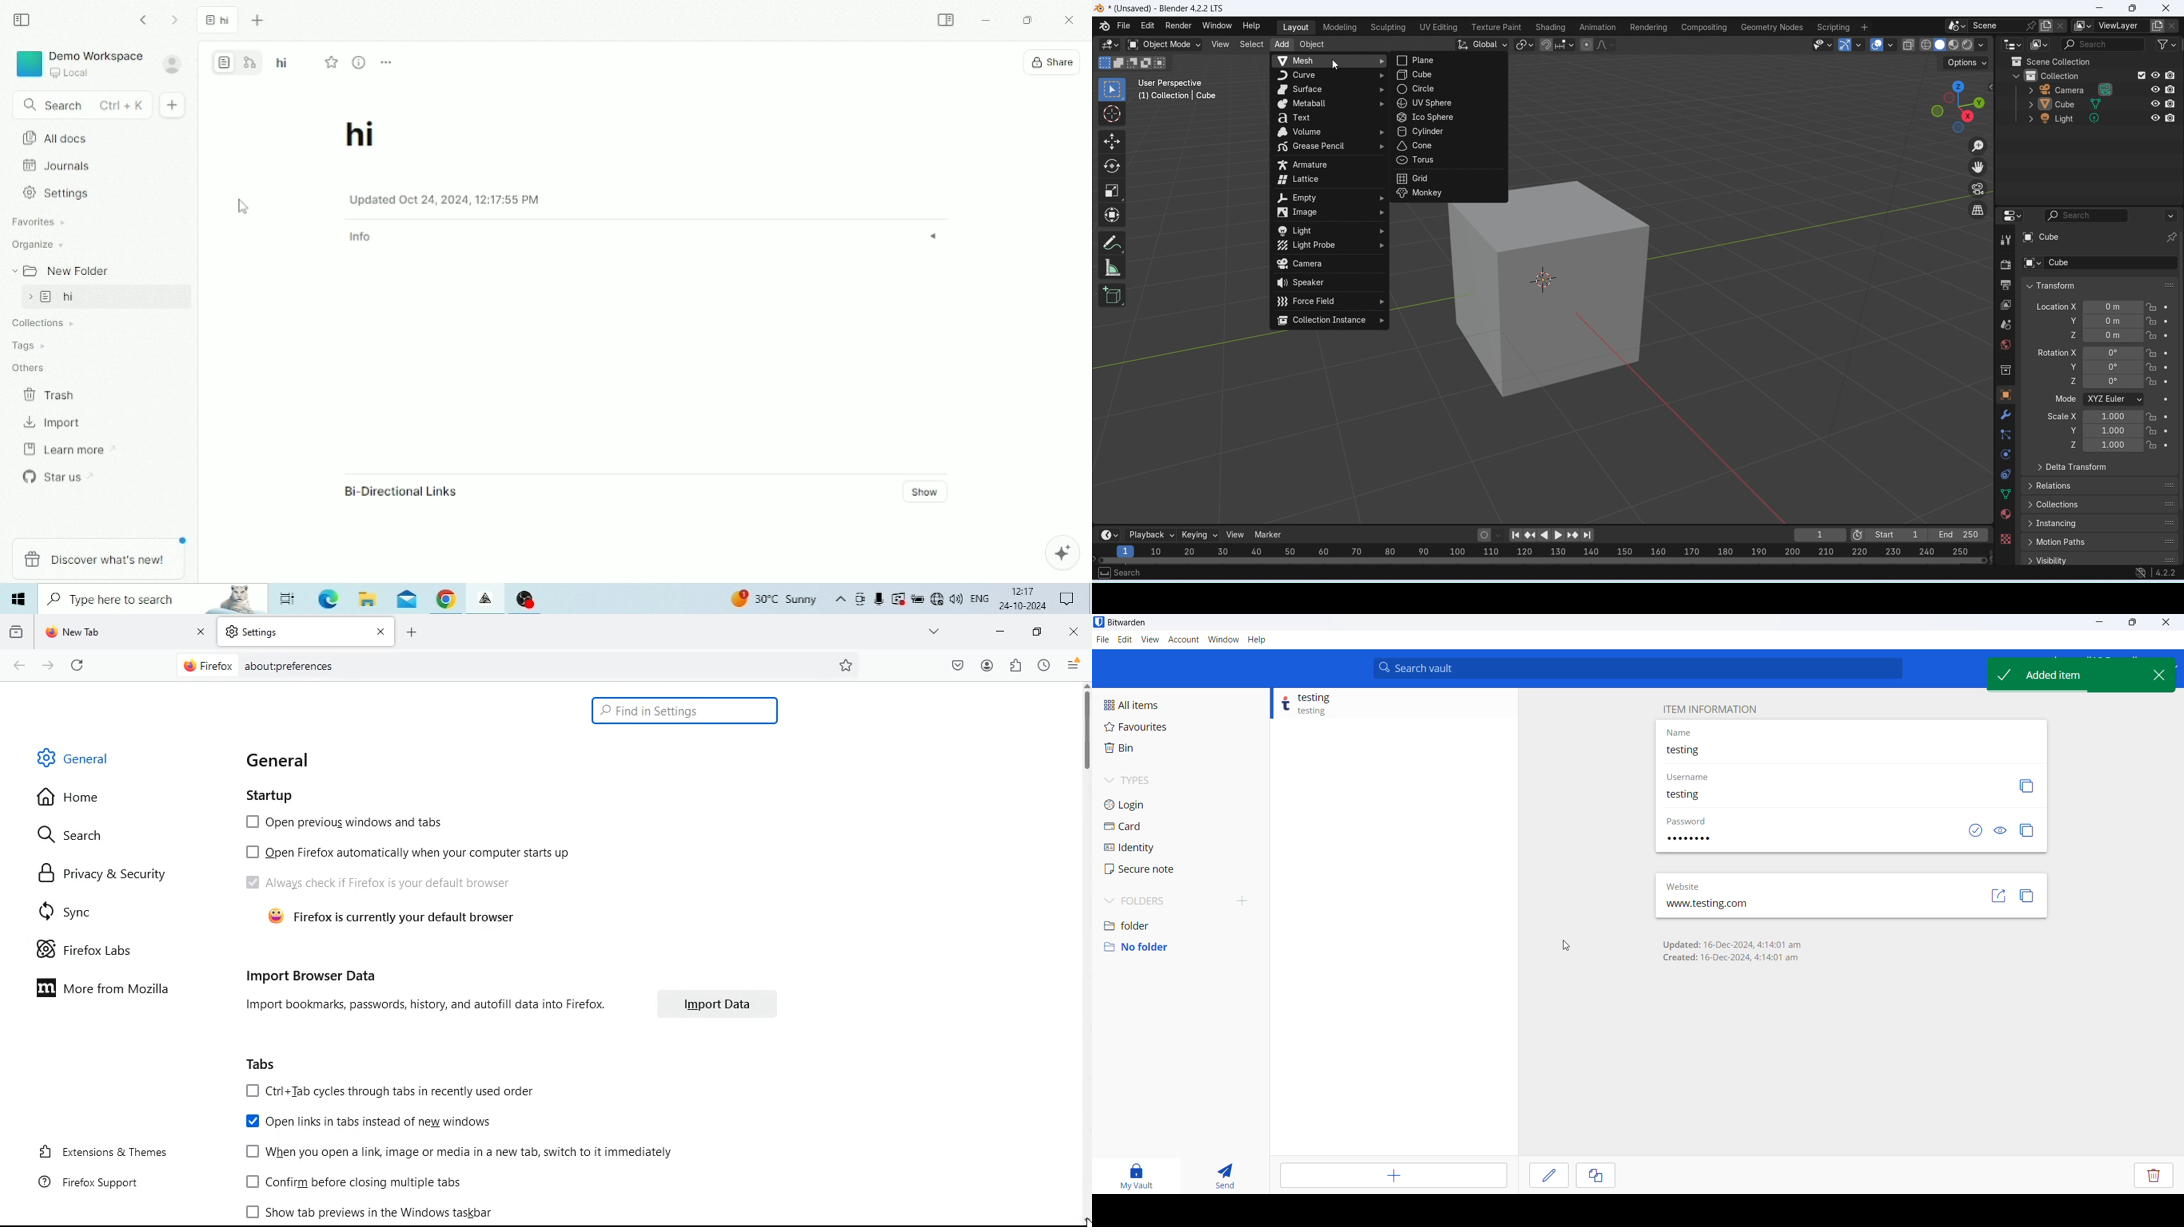 The image size is (2184, 1232). What do you see at coordinates (1169, 9) in the screenshot?
I see `* (Unsaved) - Blender 4.2.2 LTS` at bounding box center [1169, 9].